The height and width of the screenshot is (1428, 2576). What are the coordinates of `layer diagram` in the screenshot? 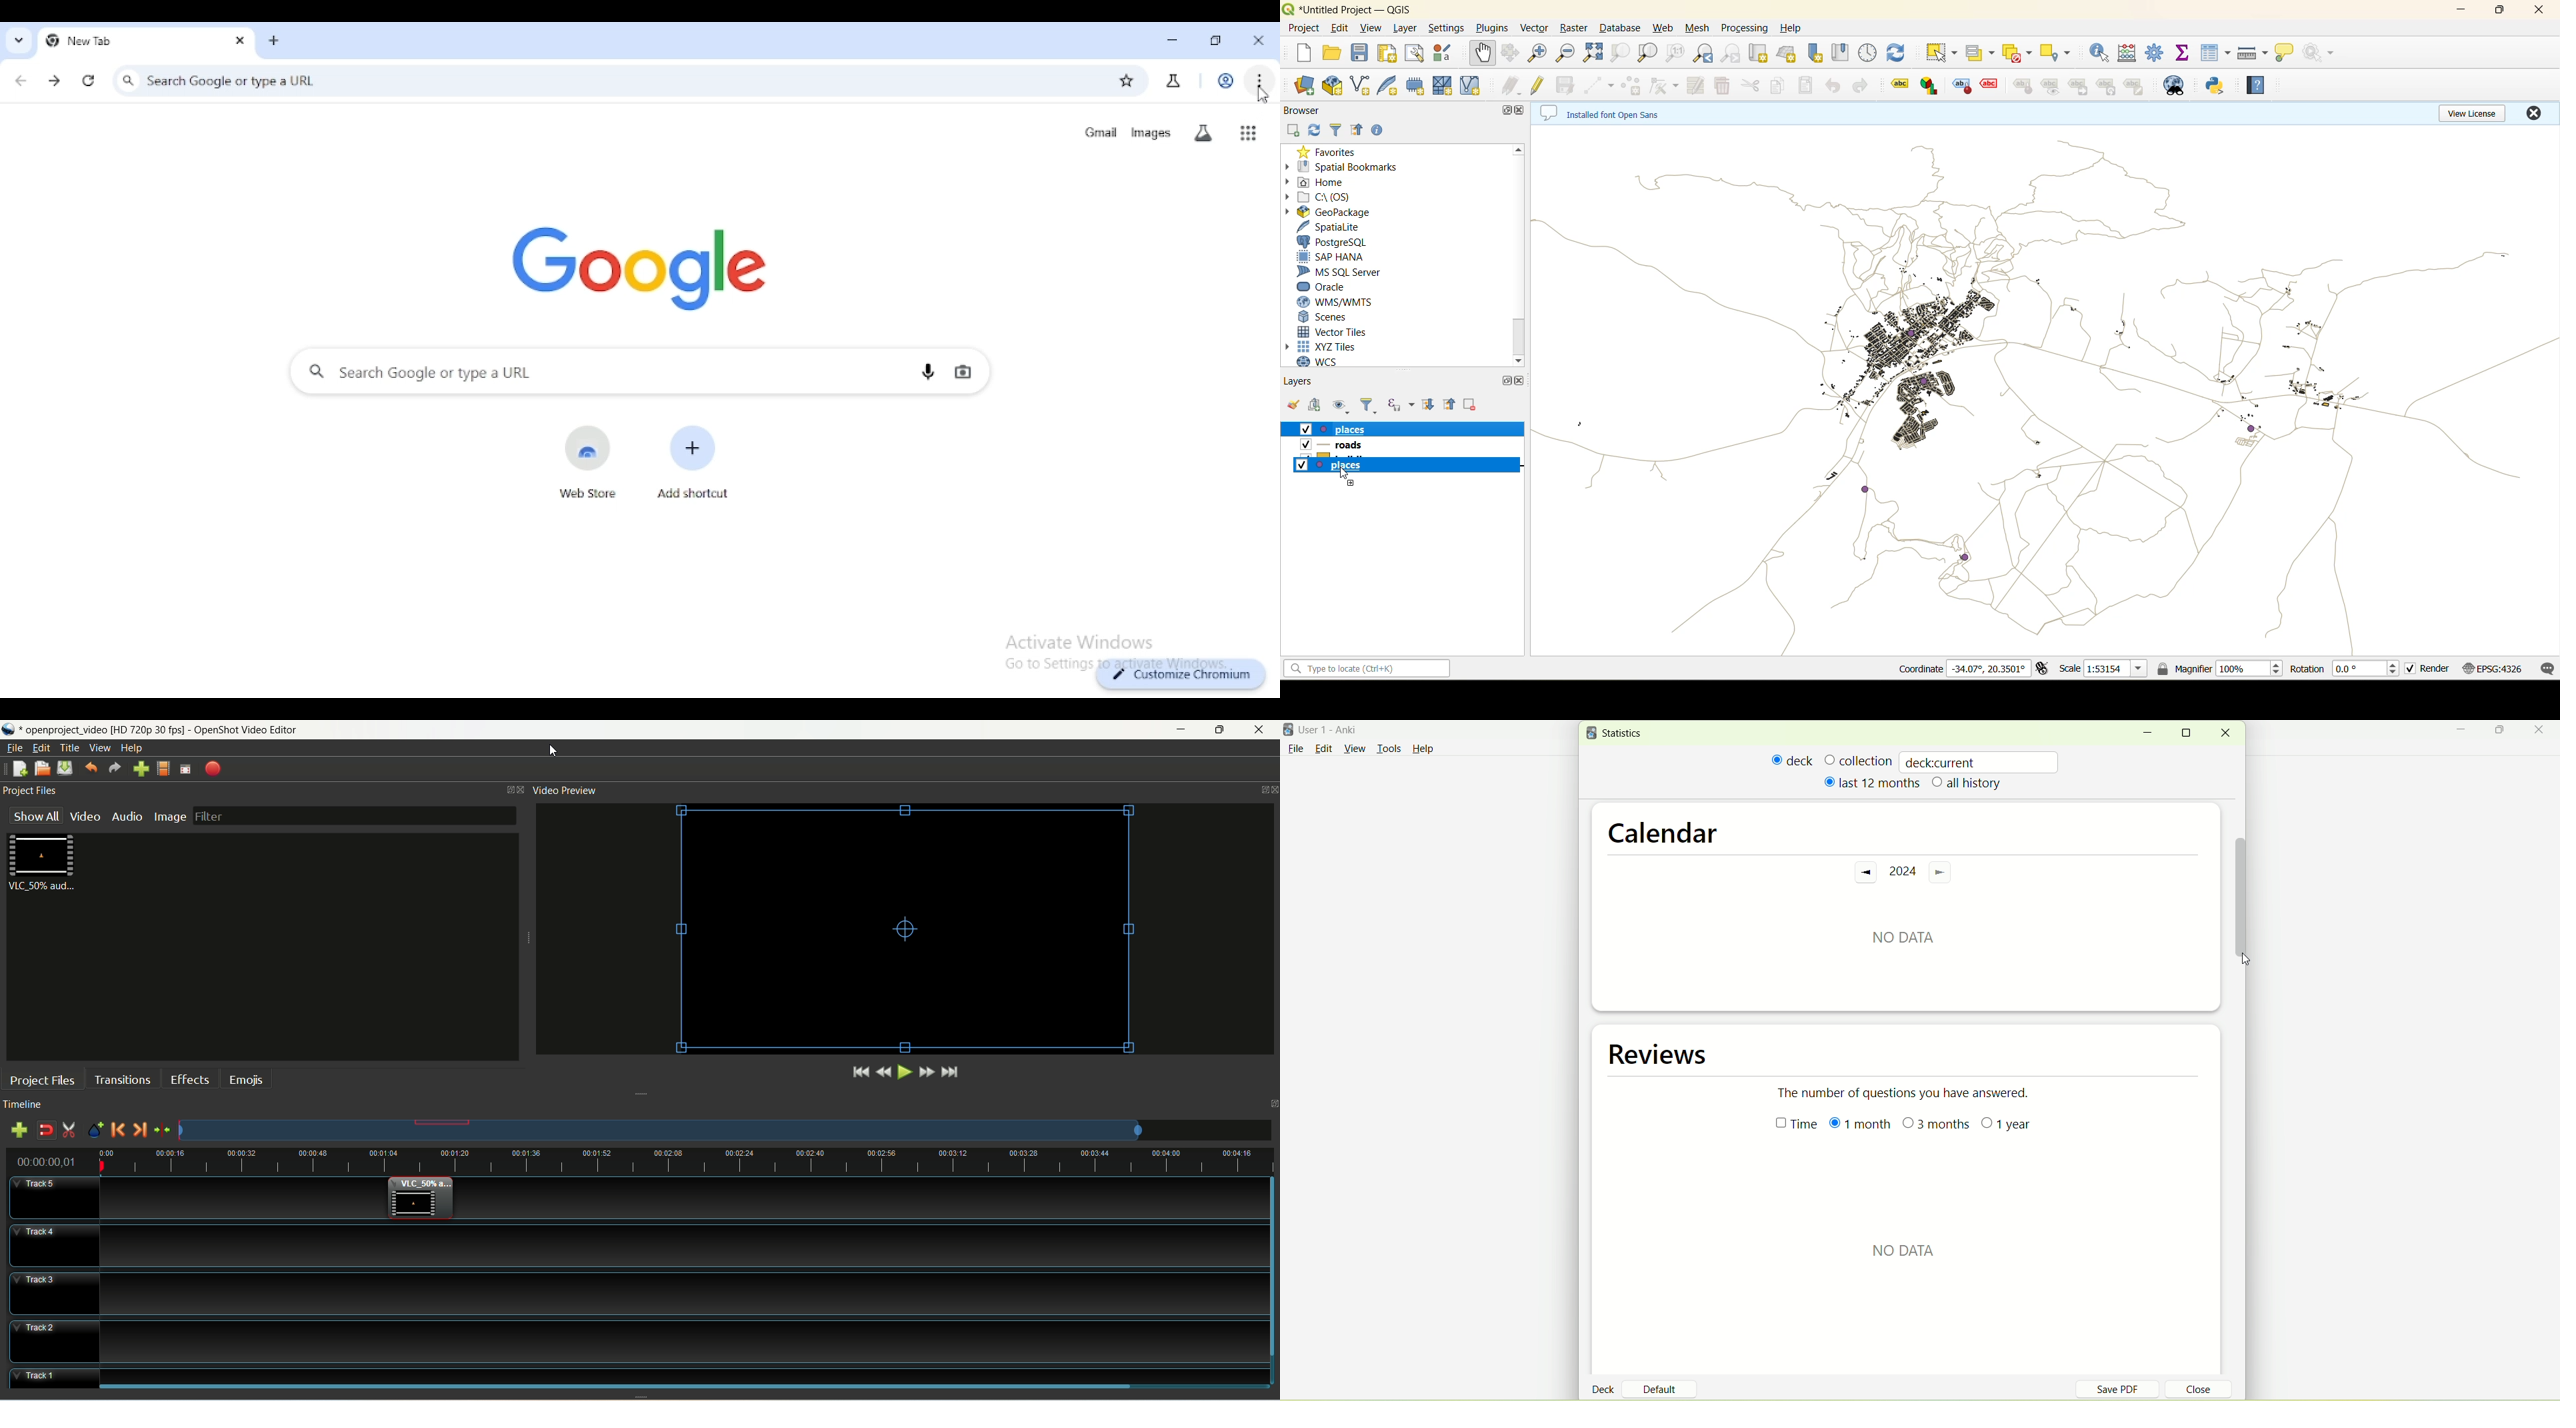 It's located at (1931, 84).